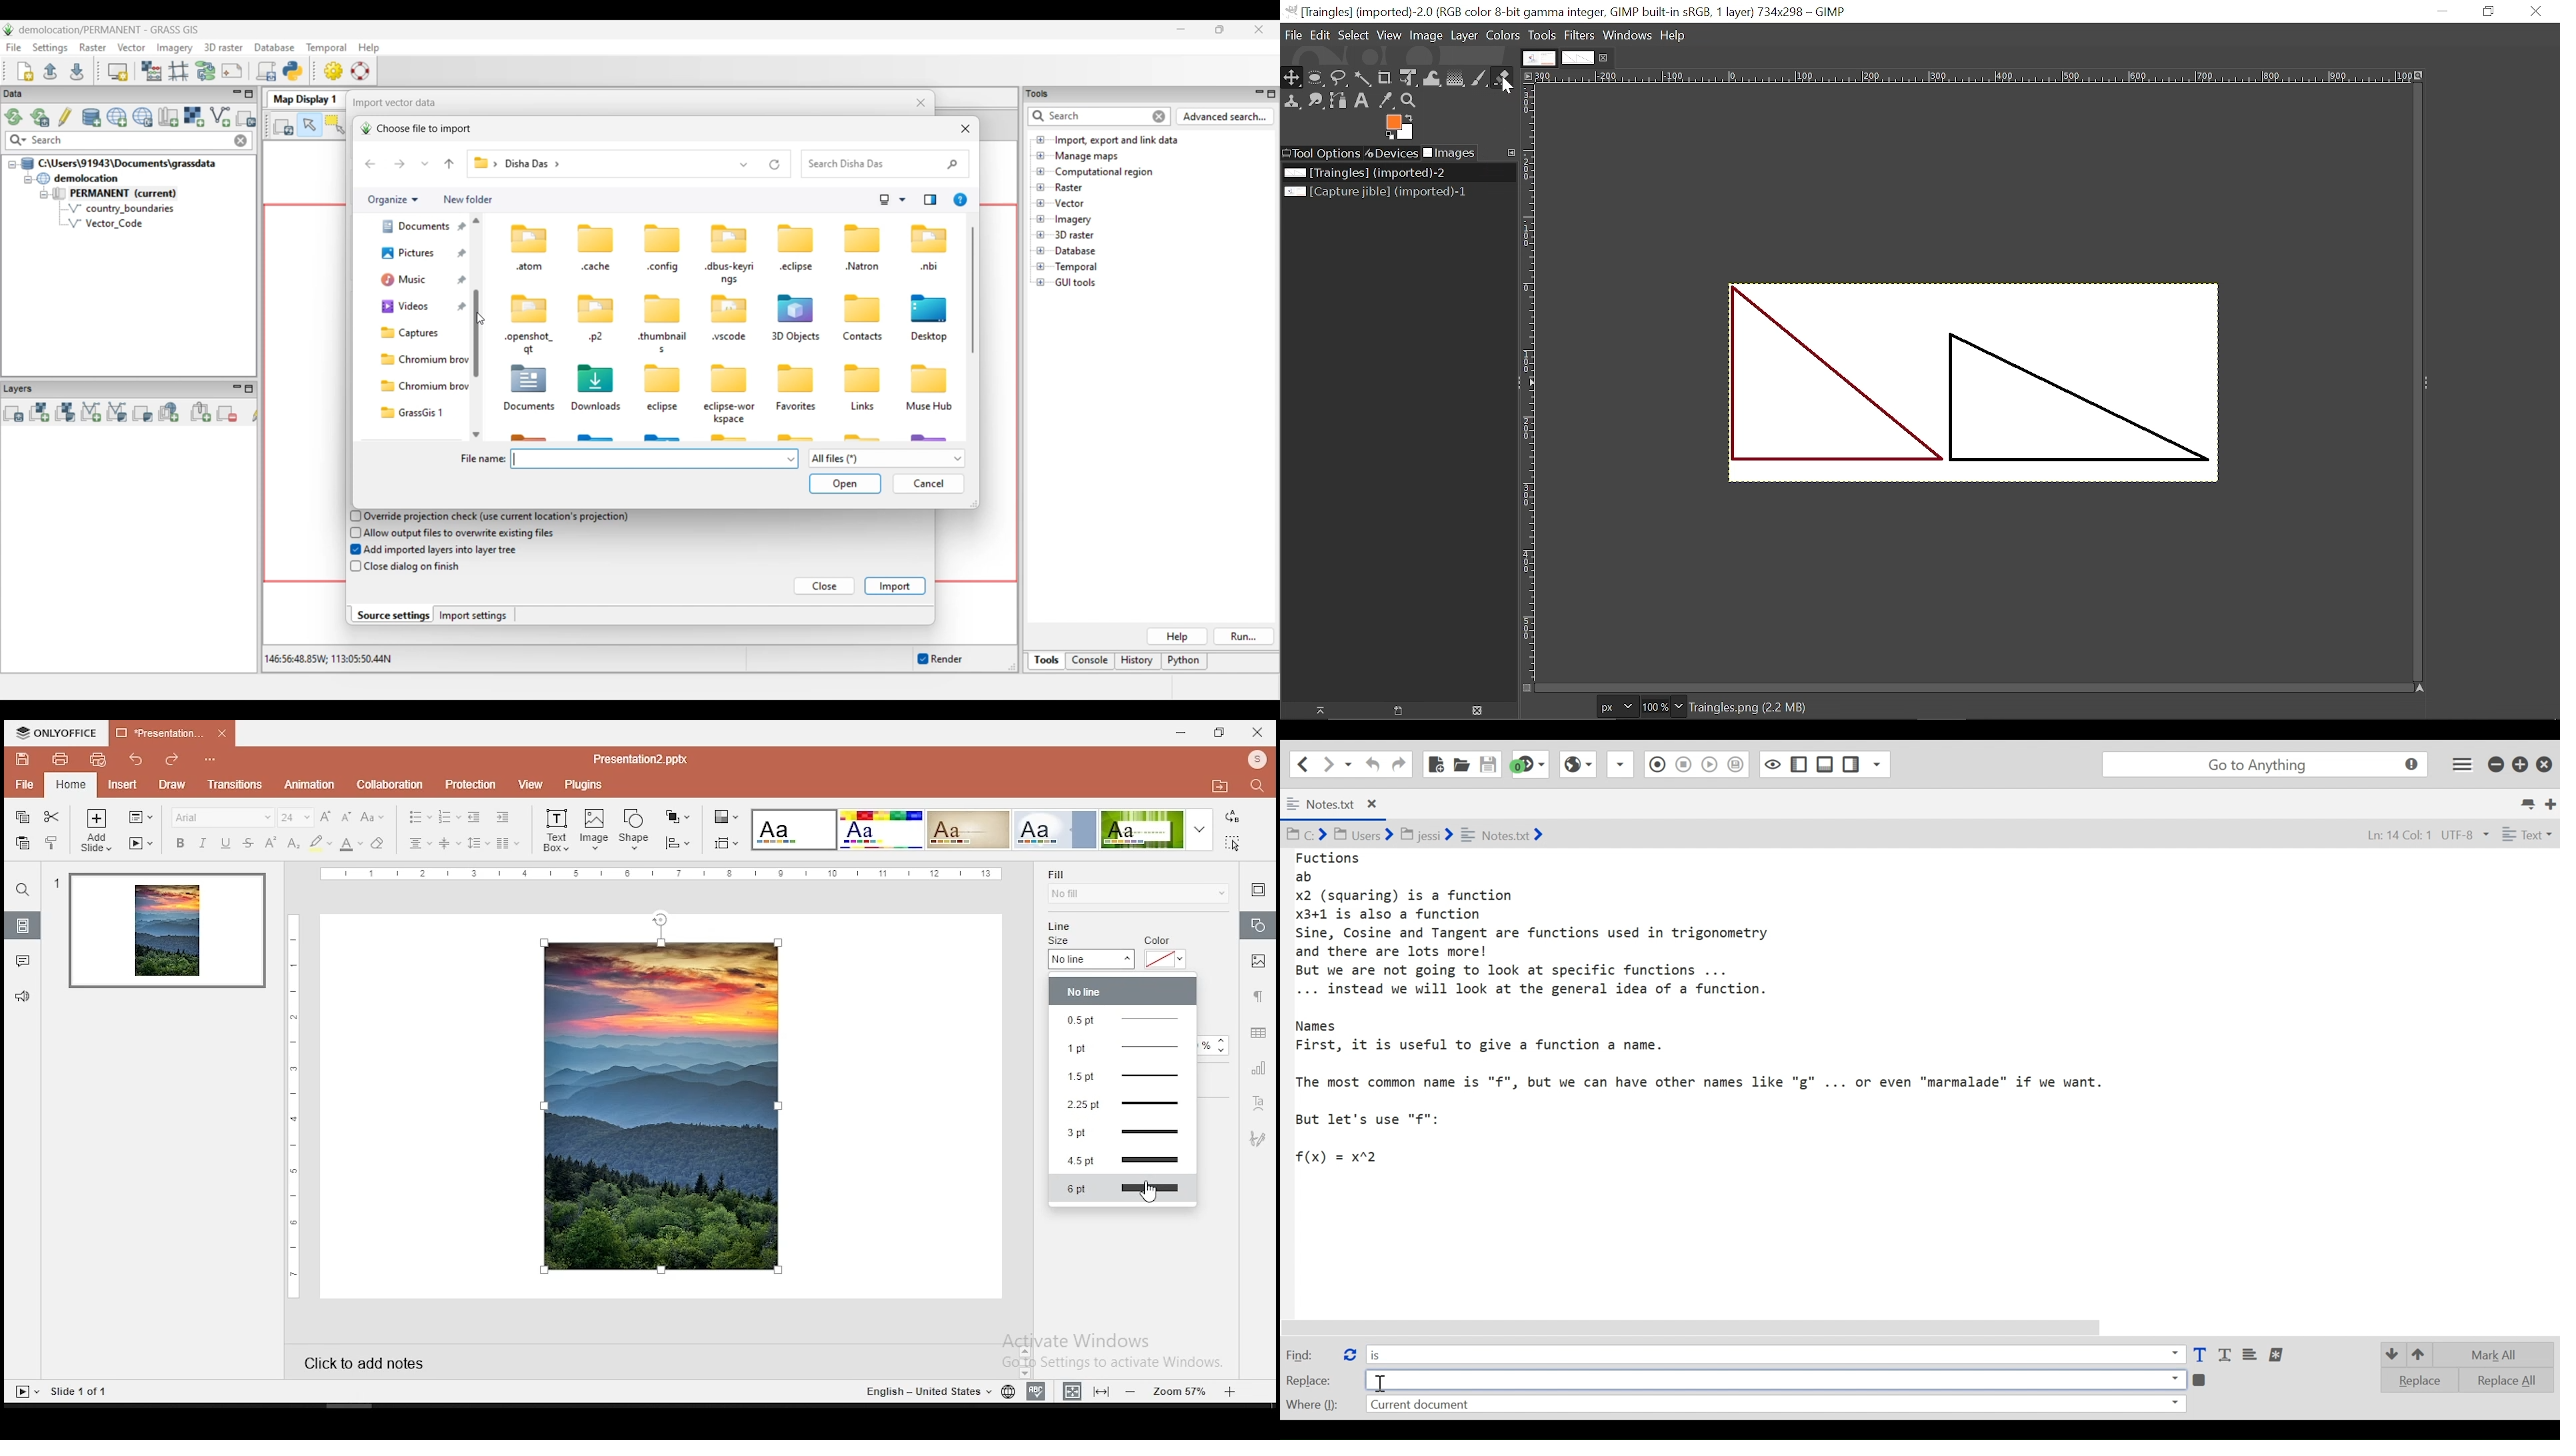 Image resolution: width=2576 pixels, height=1456 pixels. Describe the element at coordinates (1409, 103) in the screenshot. I see `Zoom tool` at that location.